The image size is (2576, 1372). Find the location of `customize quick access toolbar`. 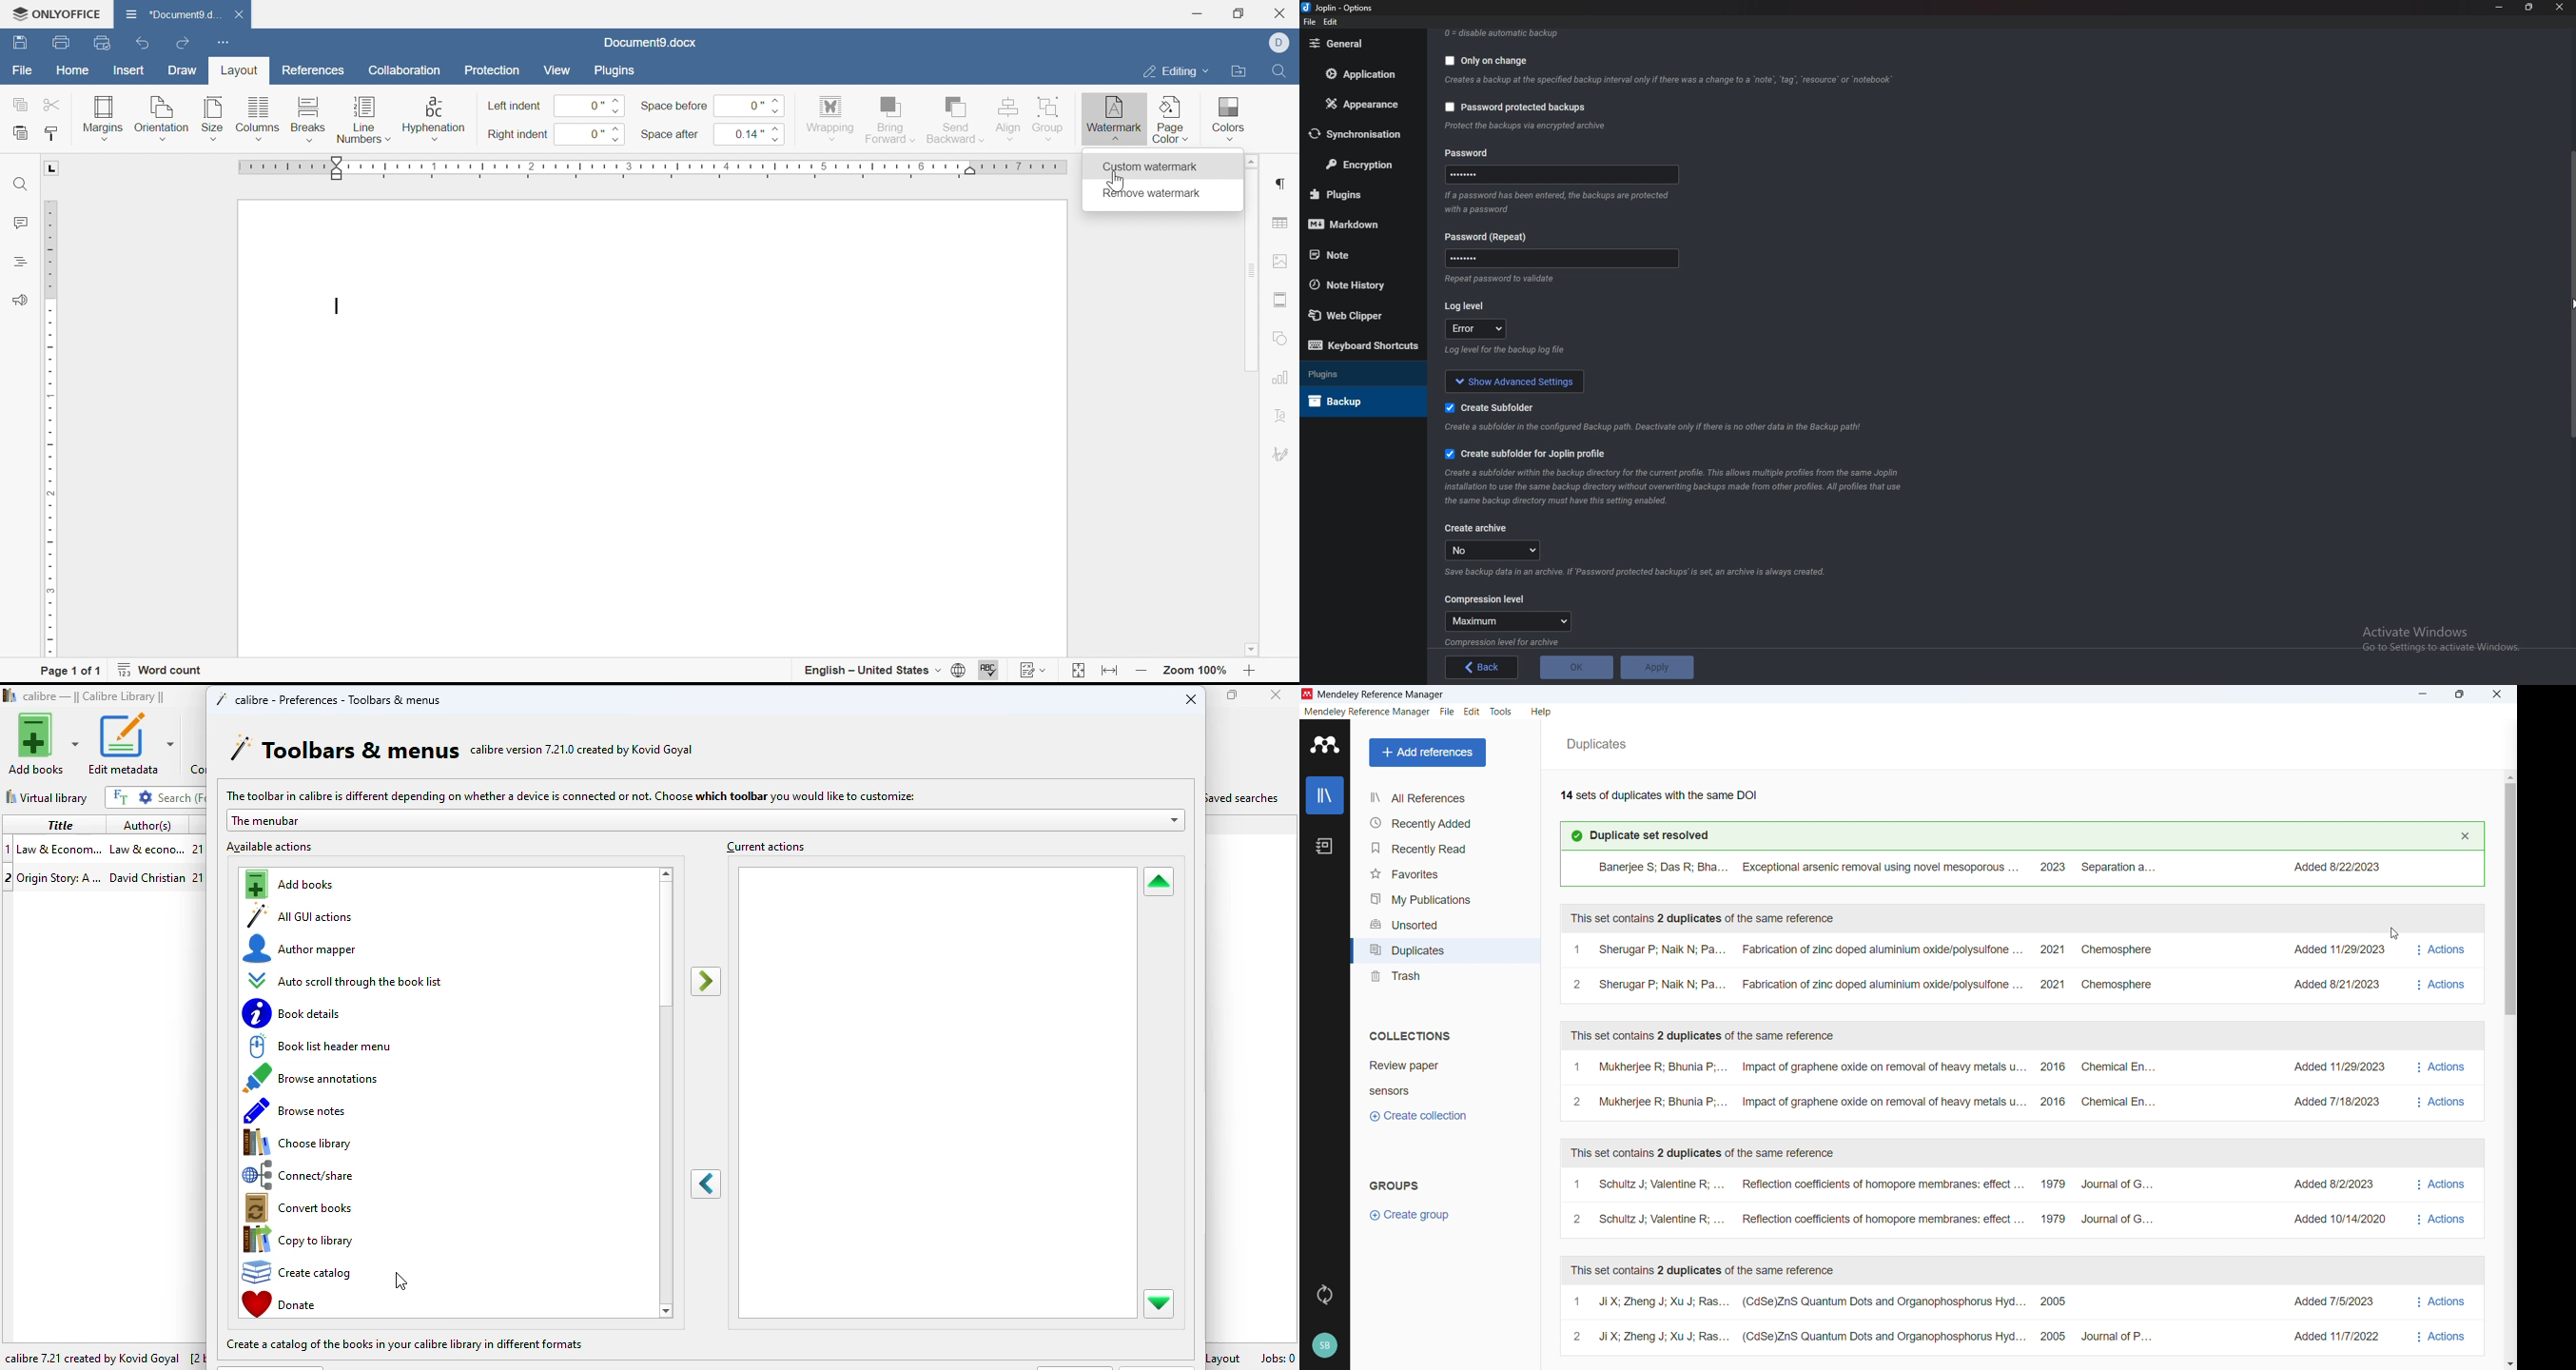

customize quick access toolbar is located at coordinates (220, 41).